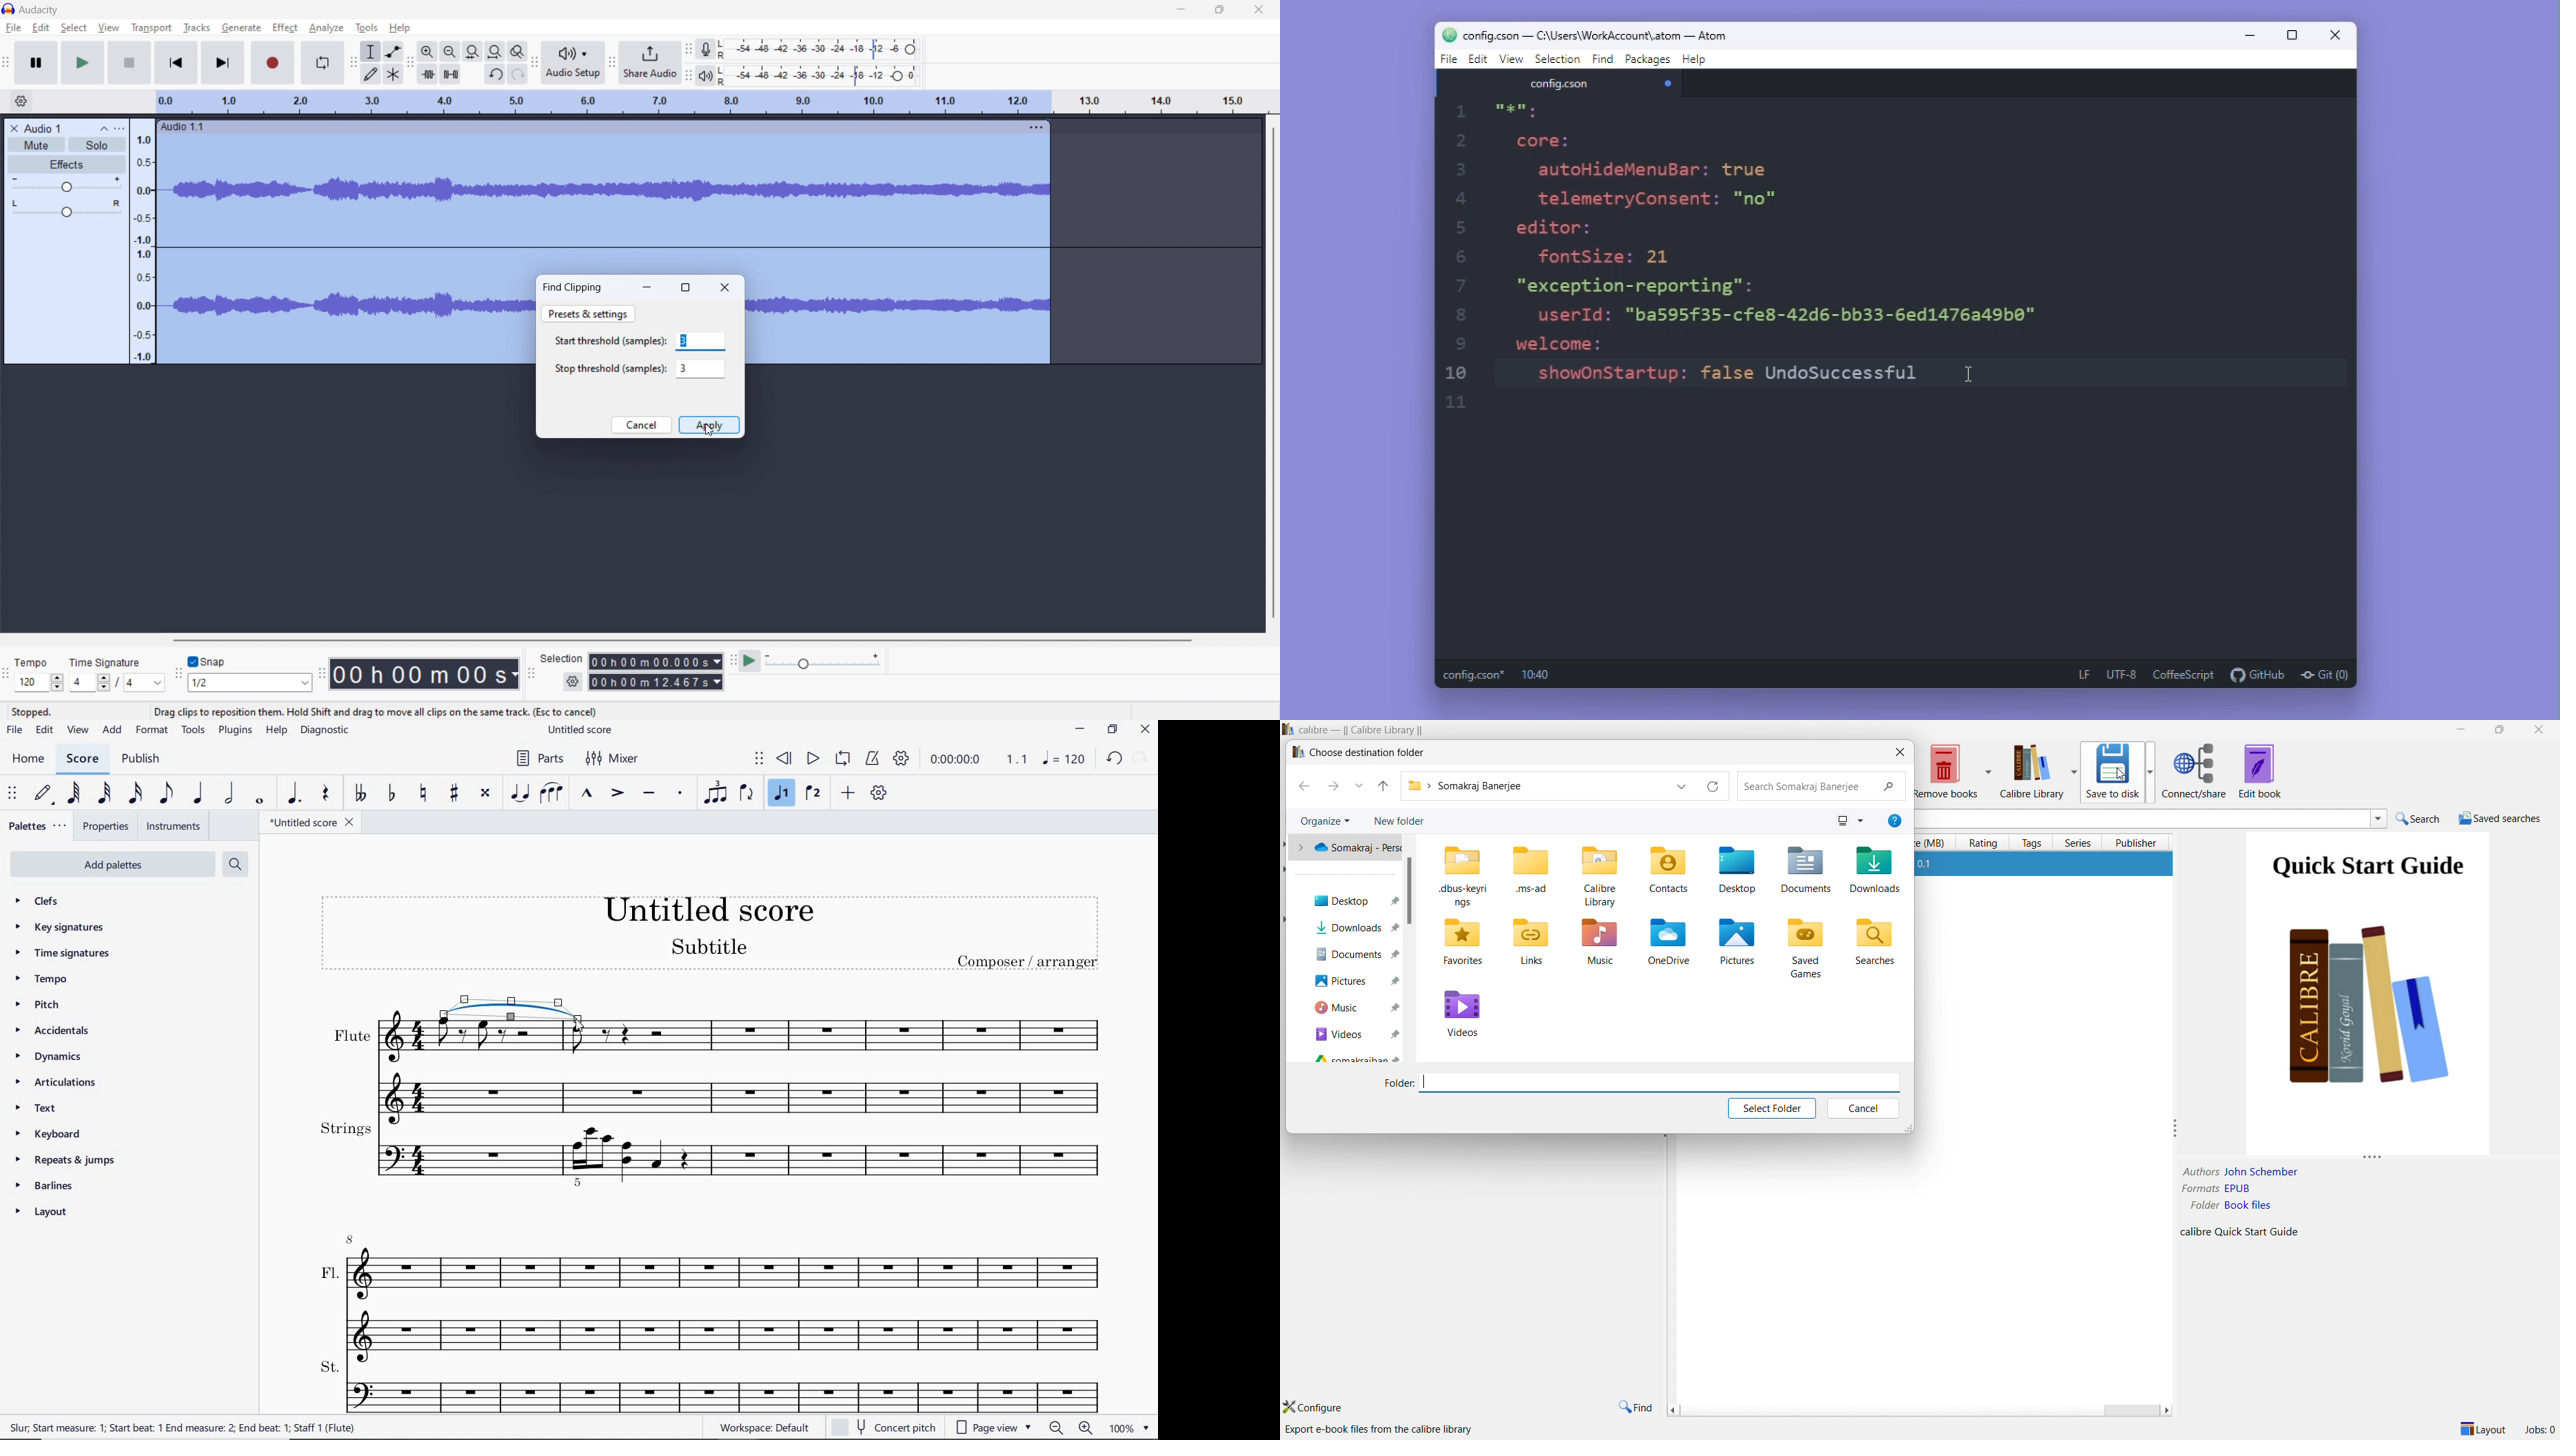 The height and width of the screenshot is (1456, 2576). Describe the element at coordinates (819, 76) in the screenshot. I see `playback level` at that location.